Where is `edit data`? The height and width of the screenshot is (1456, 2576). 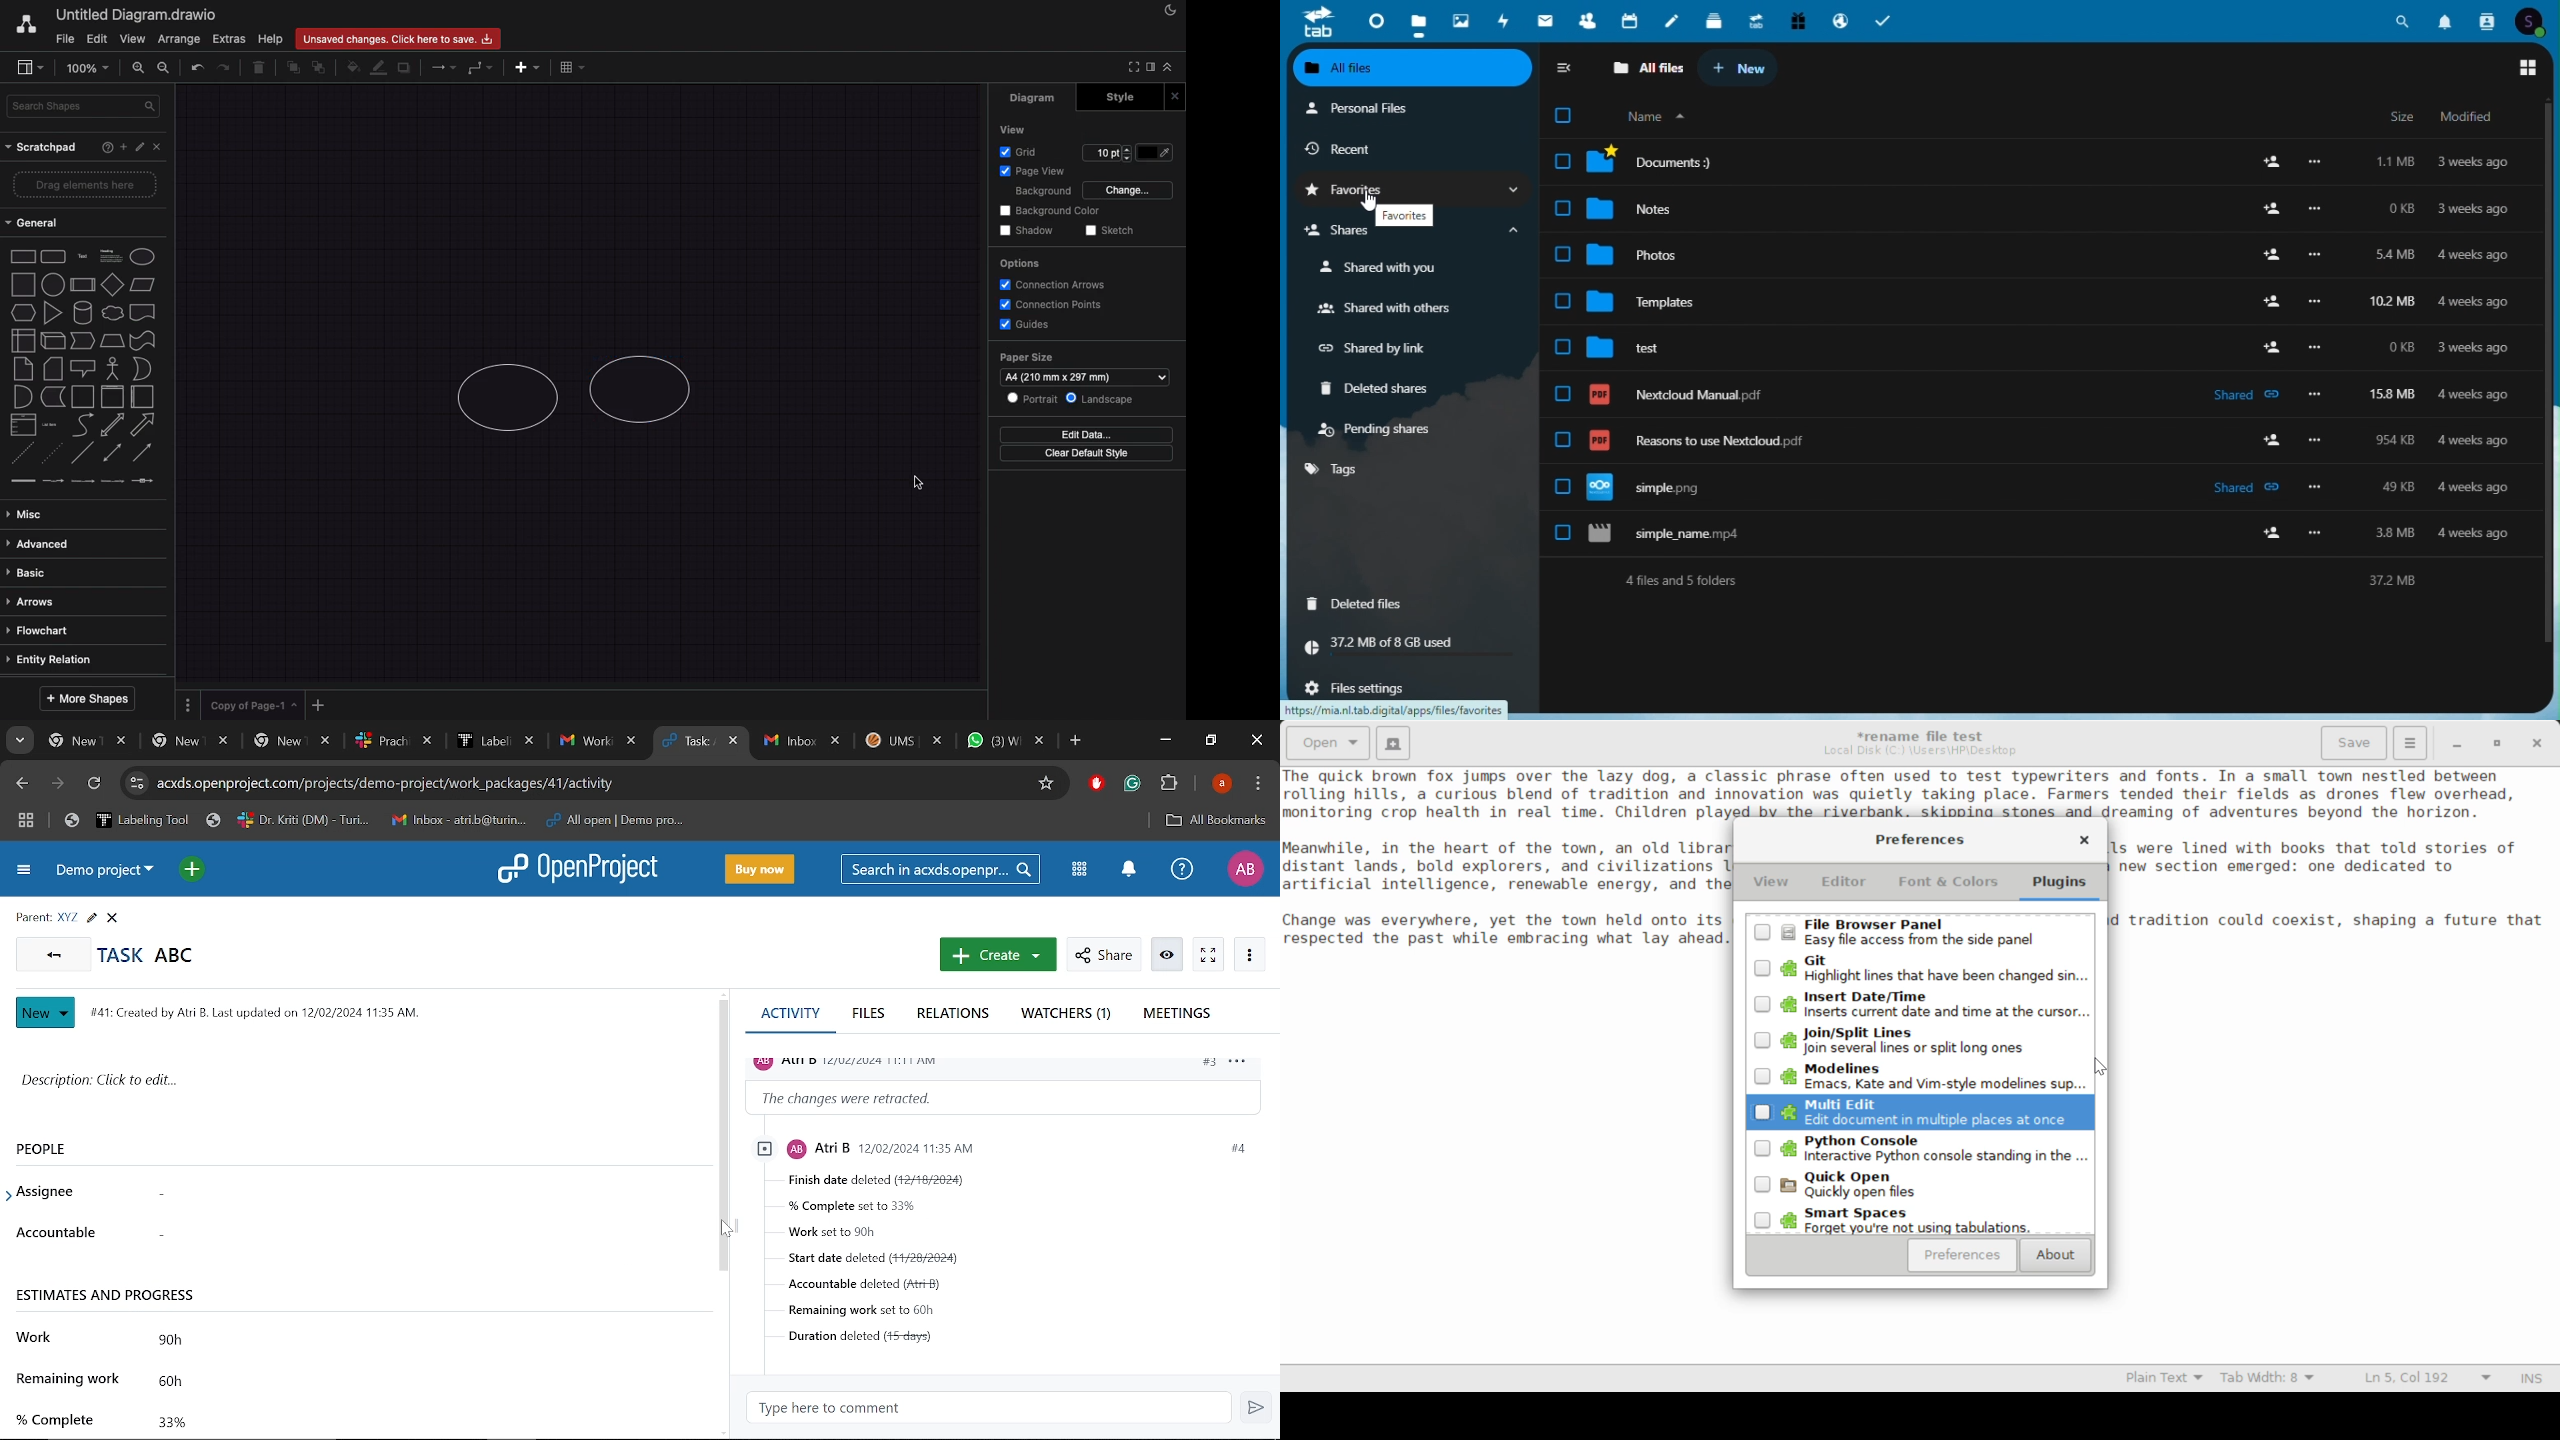
edit data is located at coordinates (1086, 433).